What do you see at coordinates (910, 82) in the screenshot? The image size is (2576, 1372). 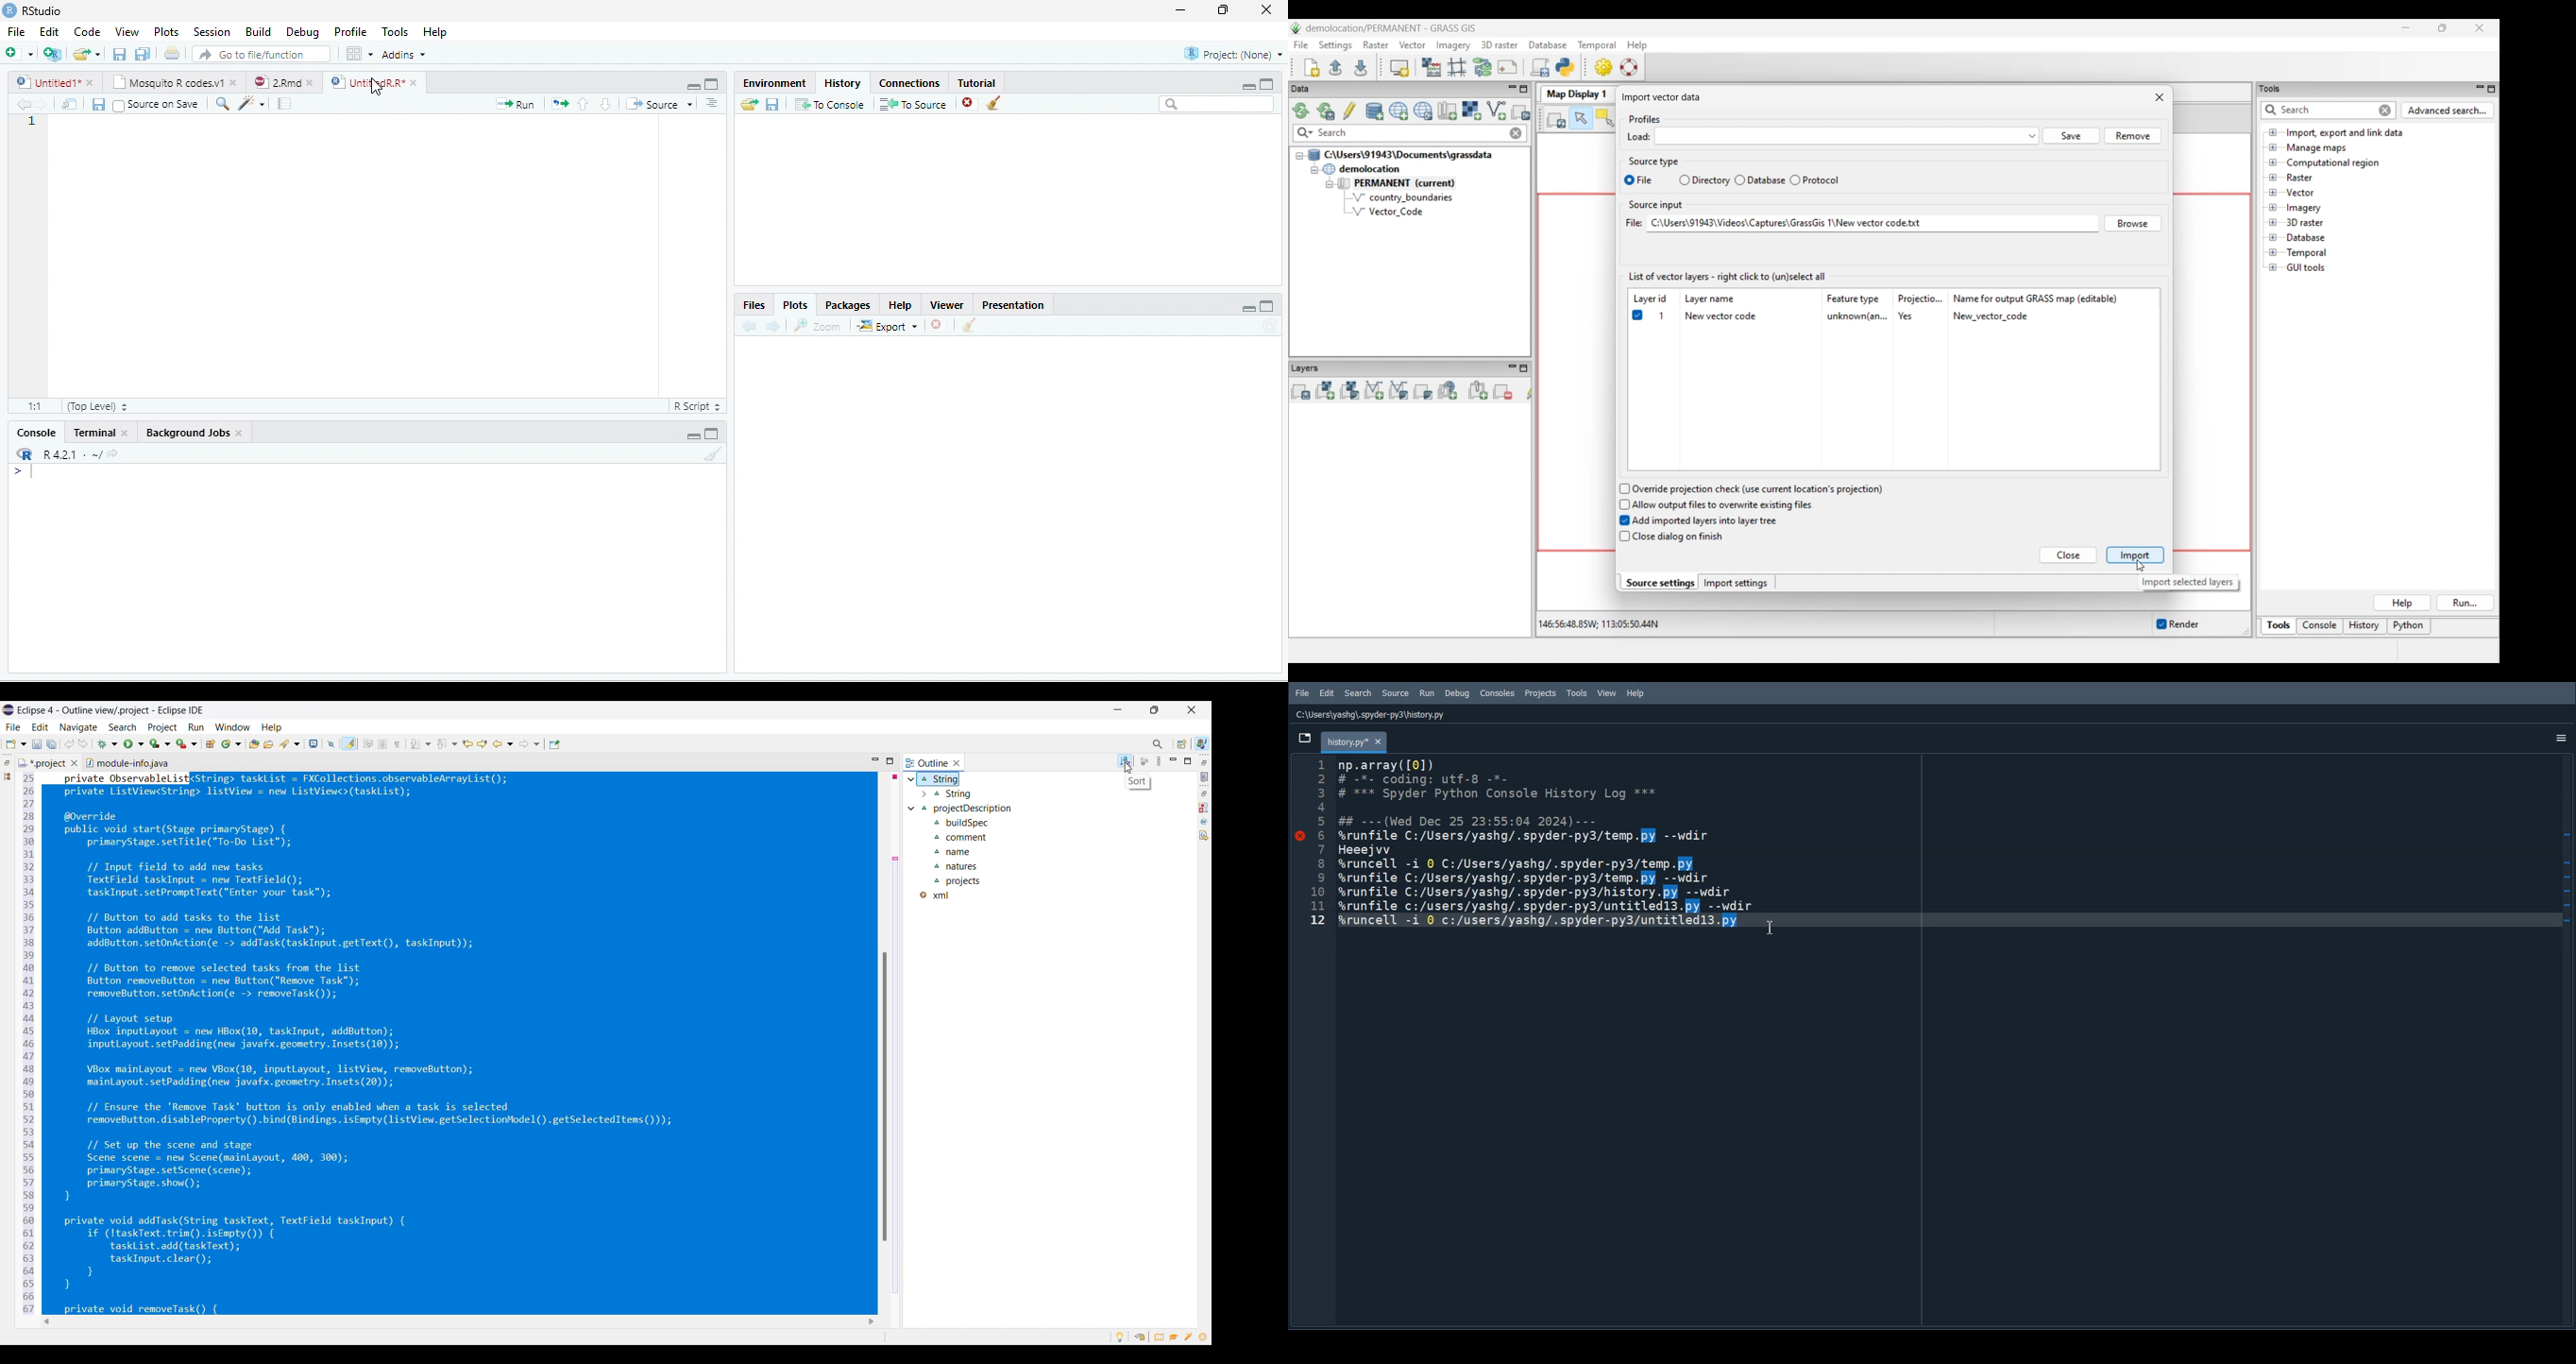 I see `Connections` at bounding box center [910, 82].